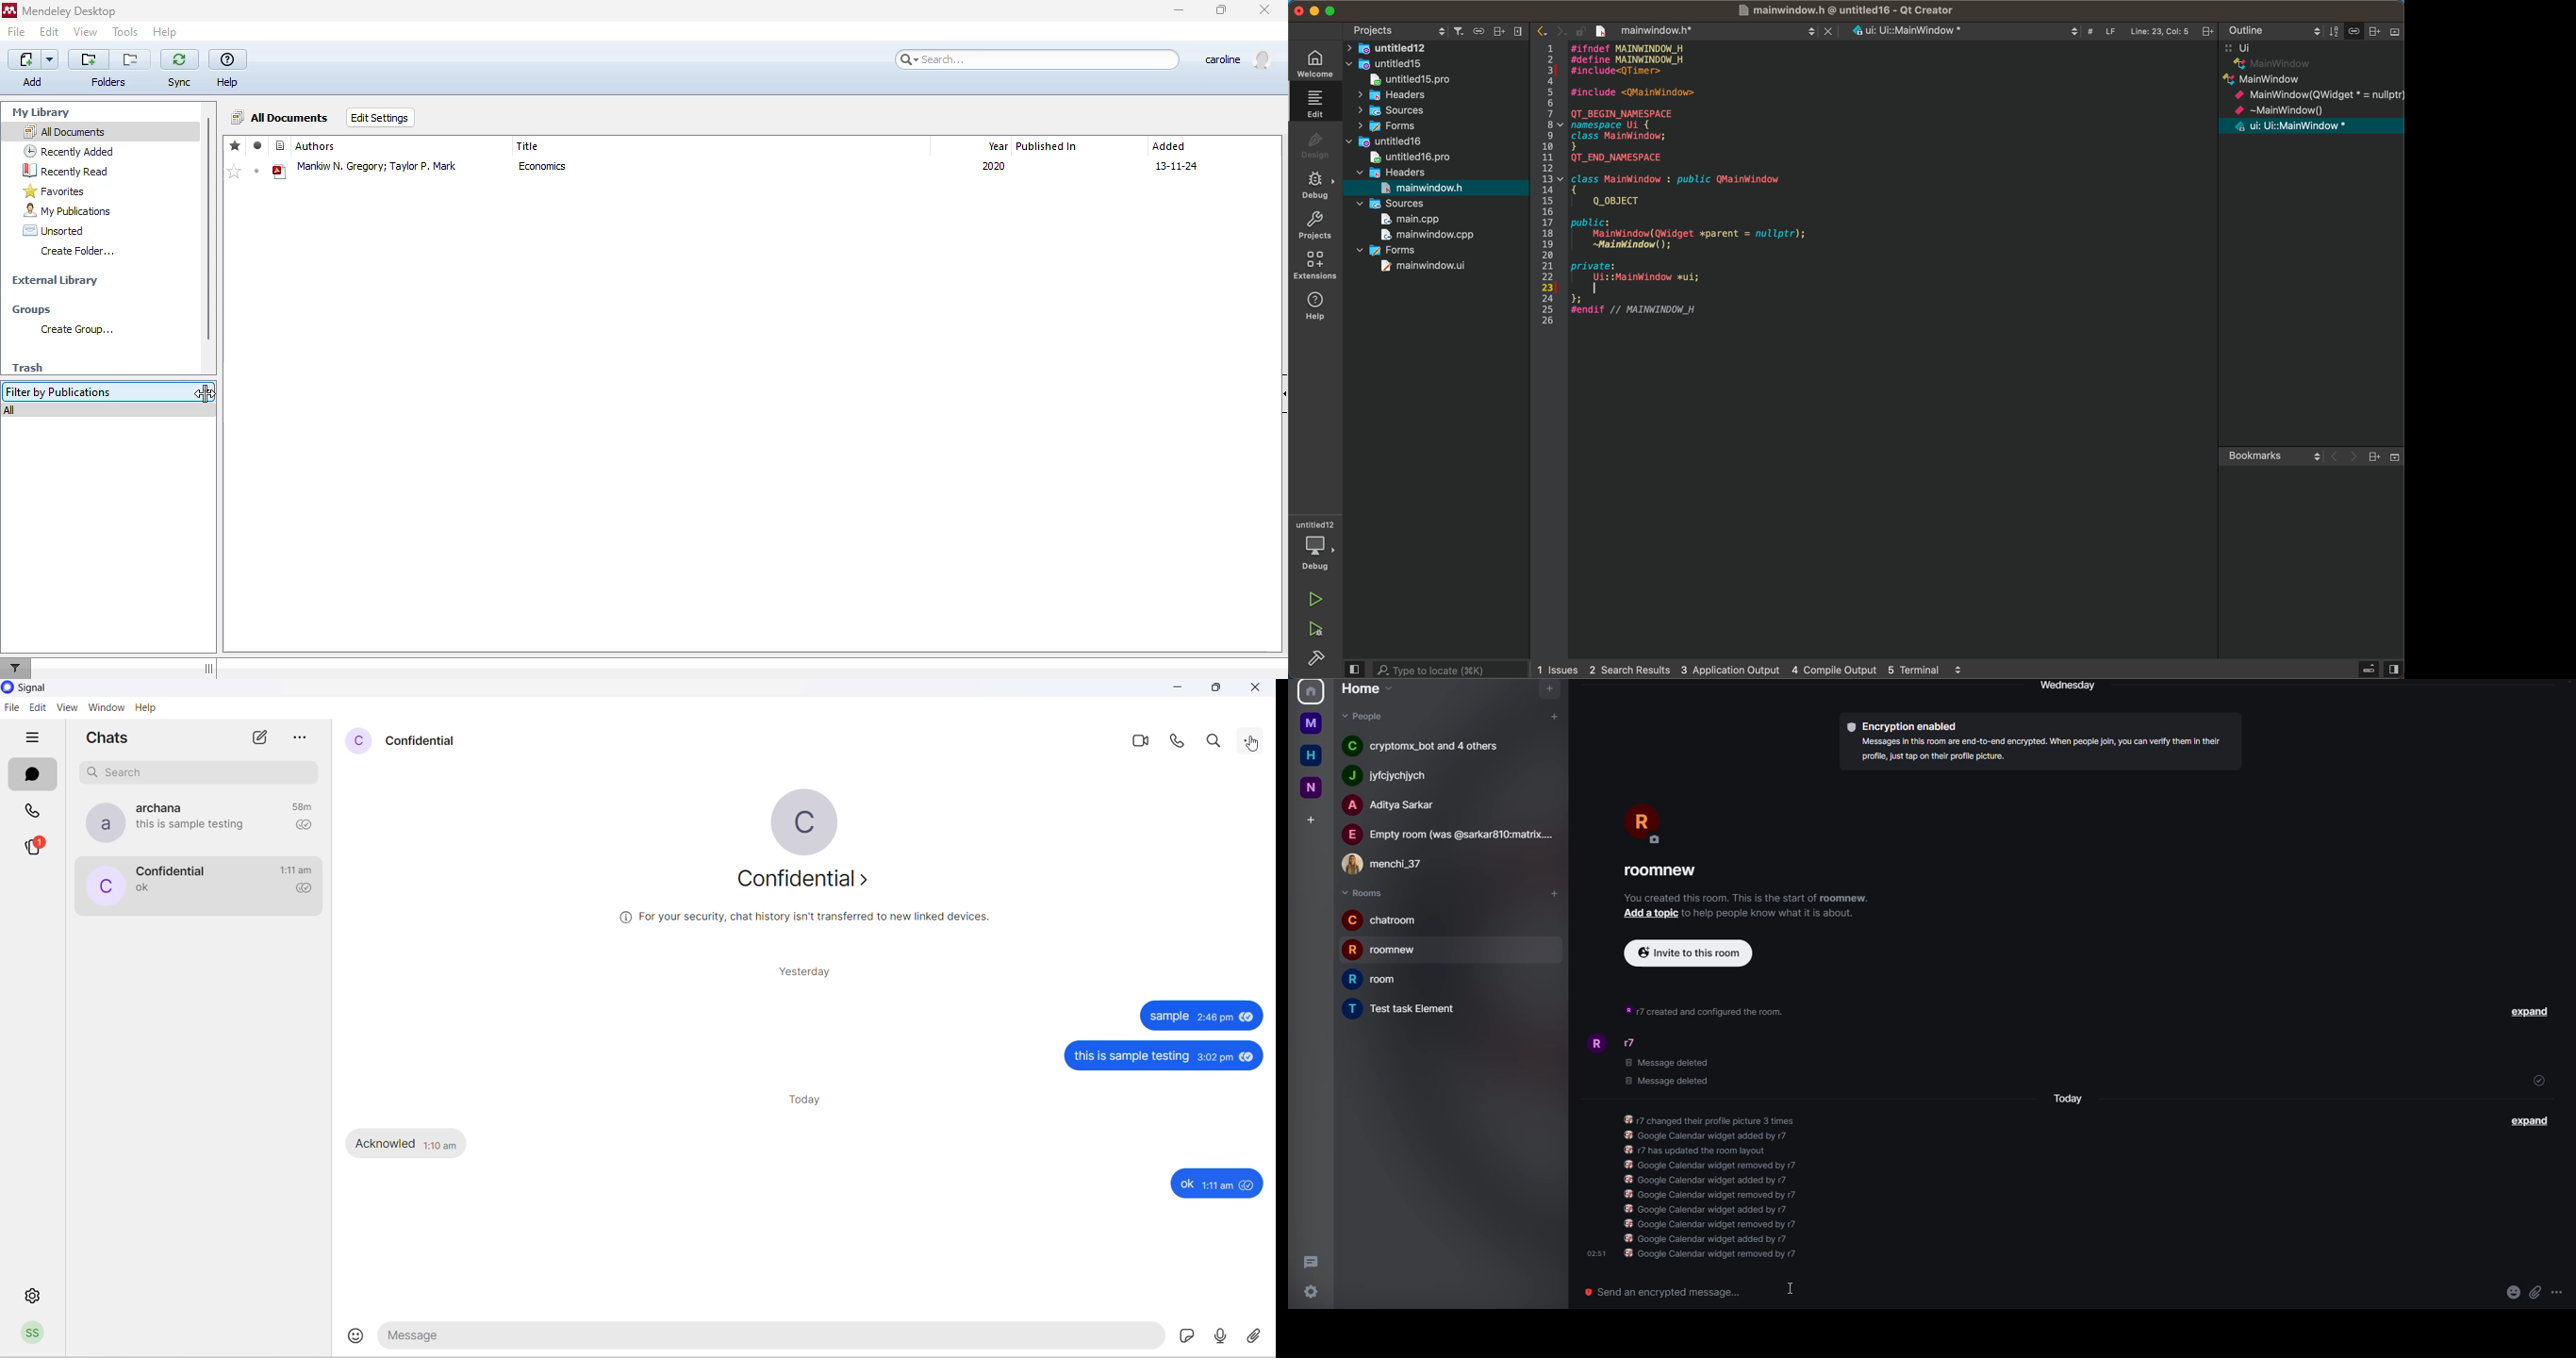 This screenshot has height=1372, width=2576. What do you see at coordinates (1748, 899) in the screenshot?
I see `info` at bounding box center [1748, 899].